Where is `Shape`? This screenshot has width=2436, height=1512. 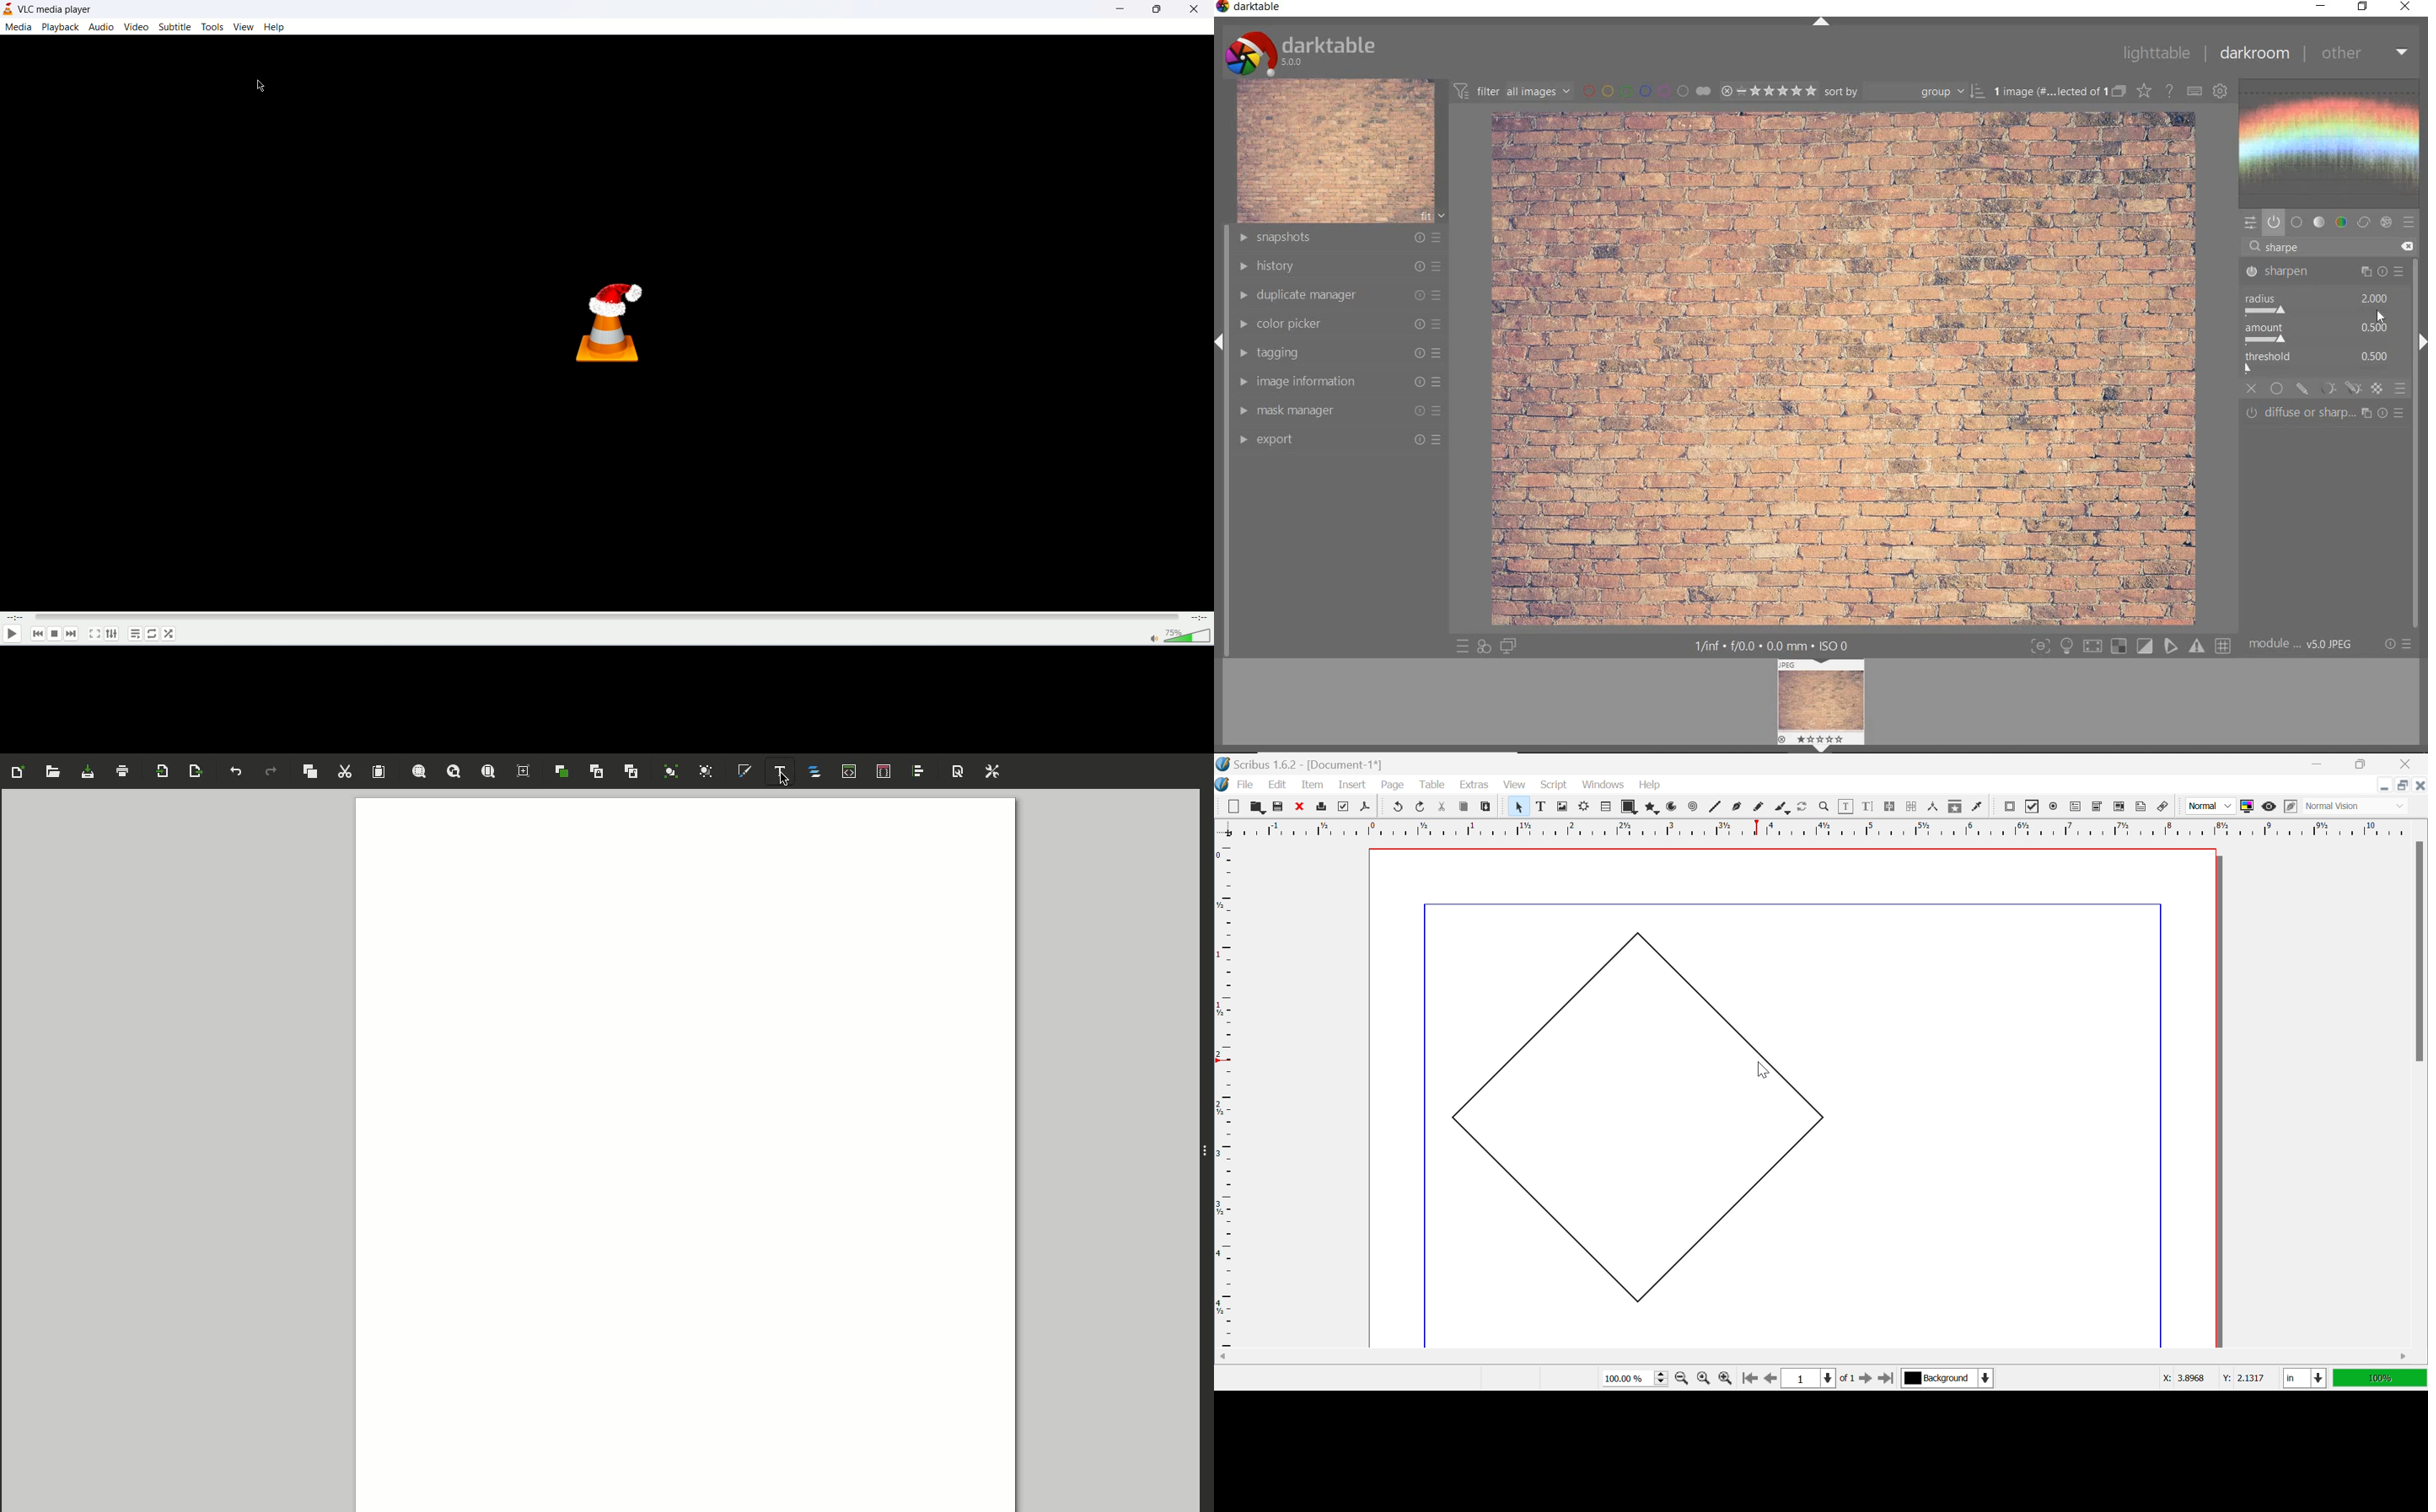
Shape is located at coordinates (1631, 807).